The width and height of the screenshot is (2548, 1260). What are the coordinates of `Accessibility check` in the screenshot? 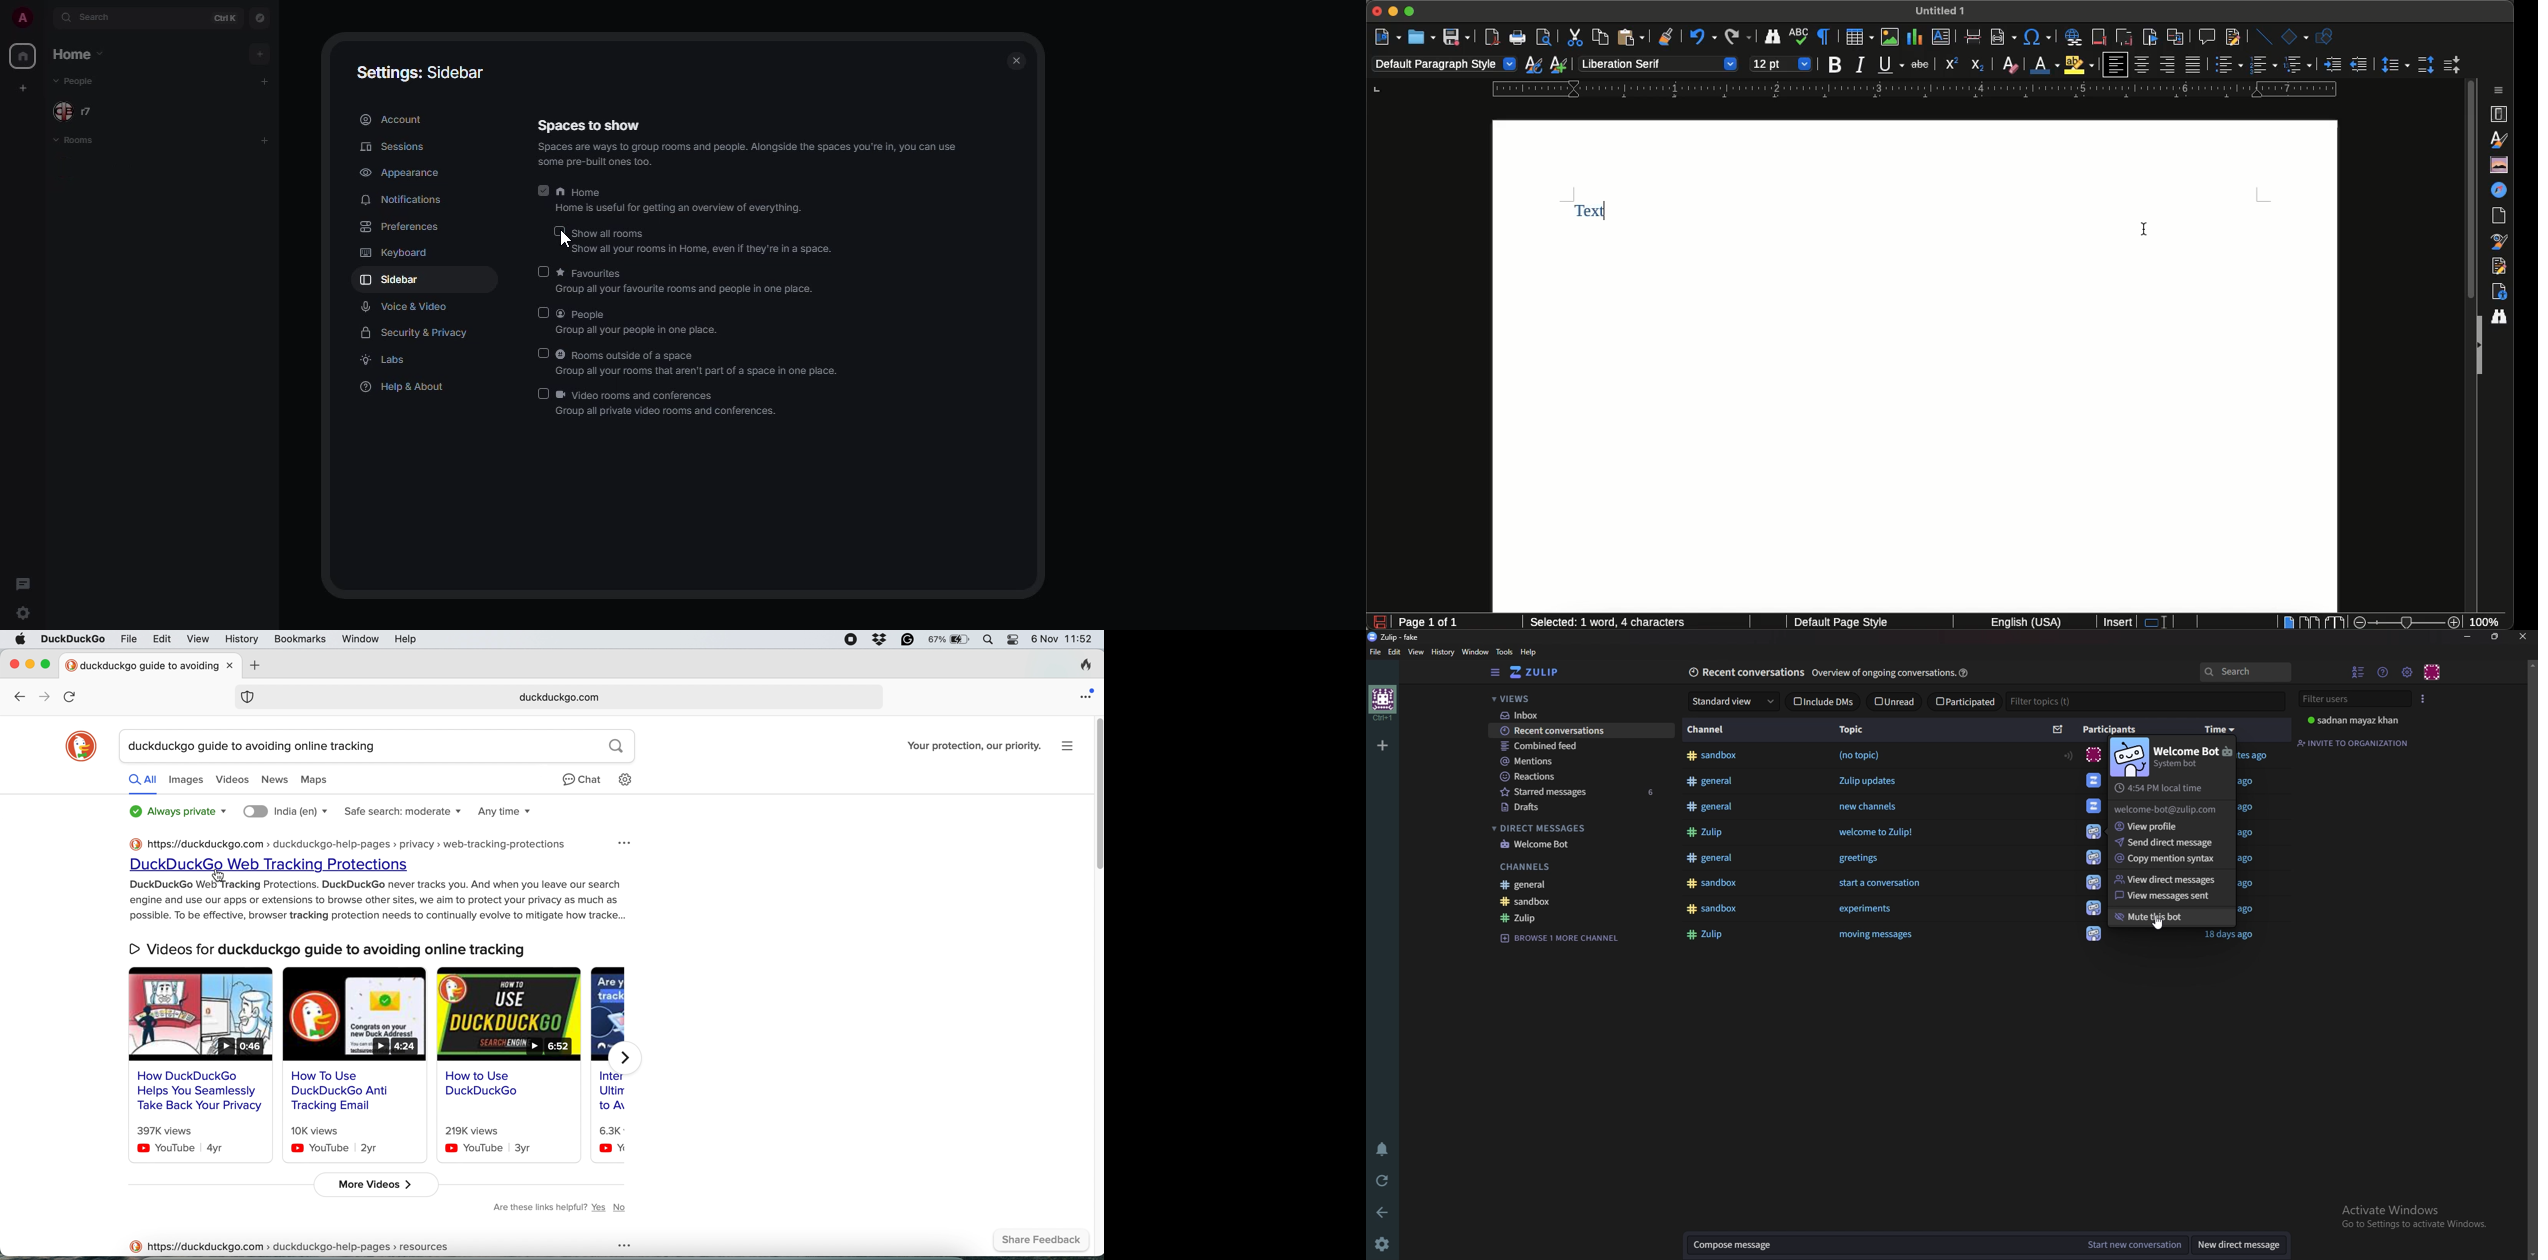 It's located at (2499, 292).